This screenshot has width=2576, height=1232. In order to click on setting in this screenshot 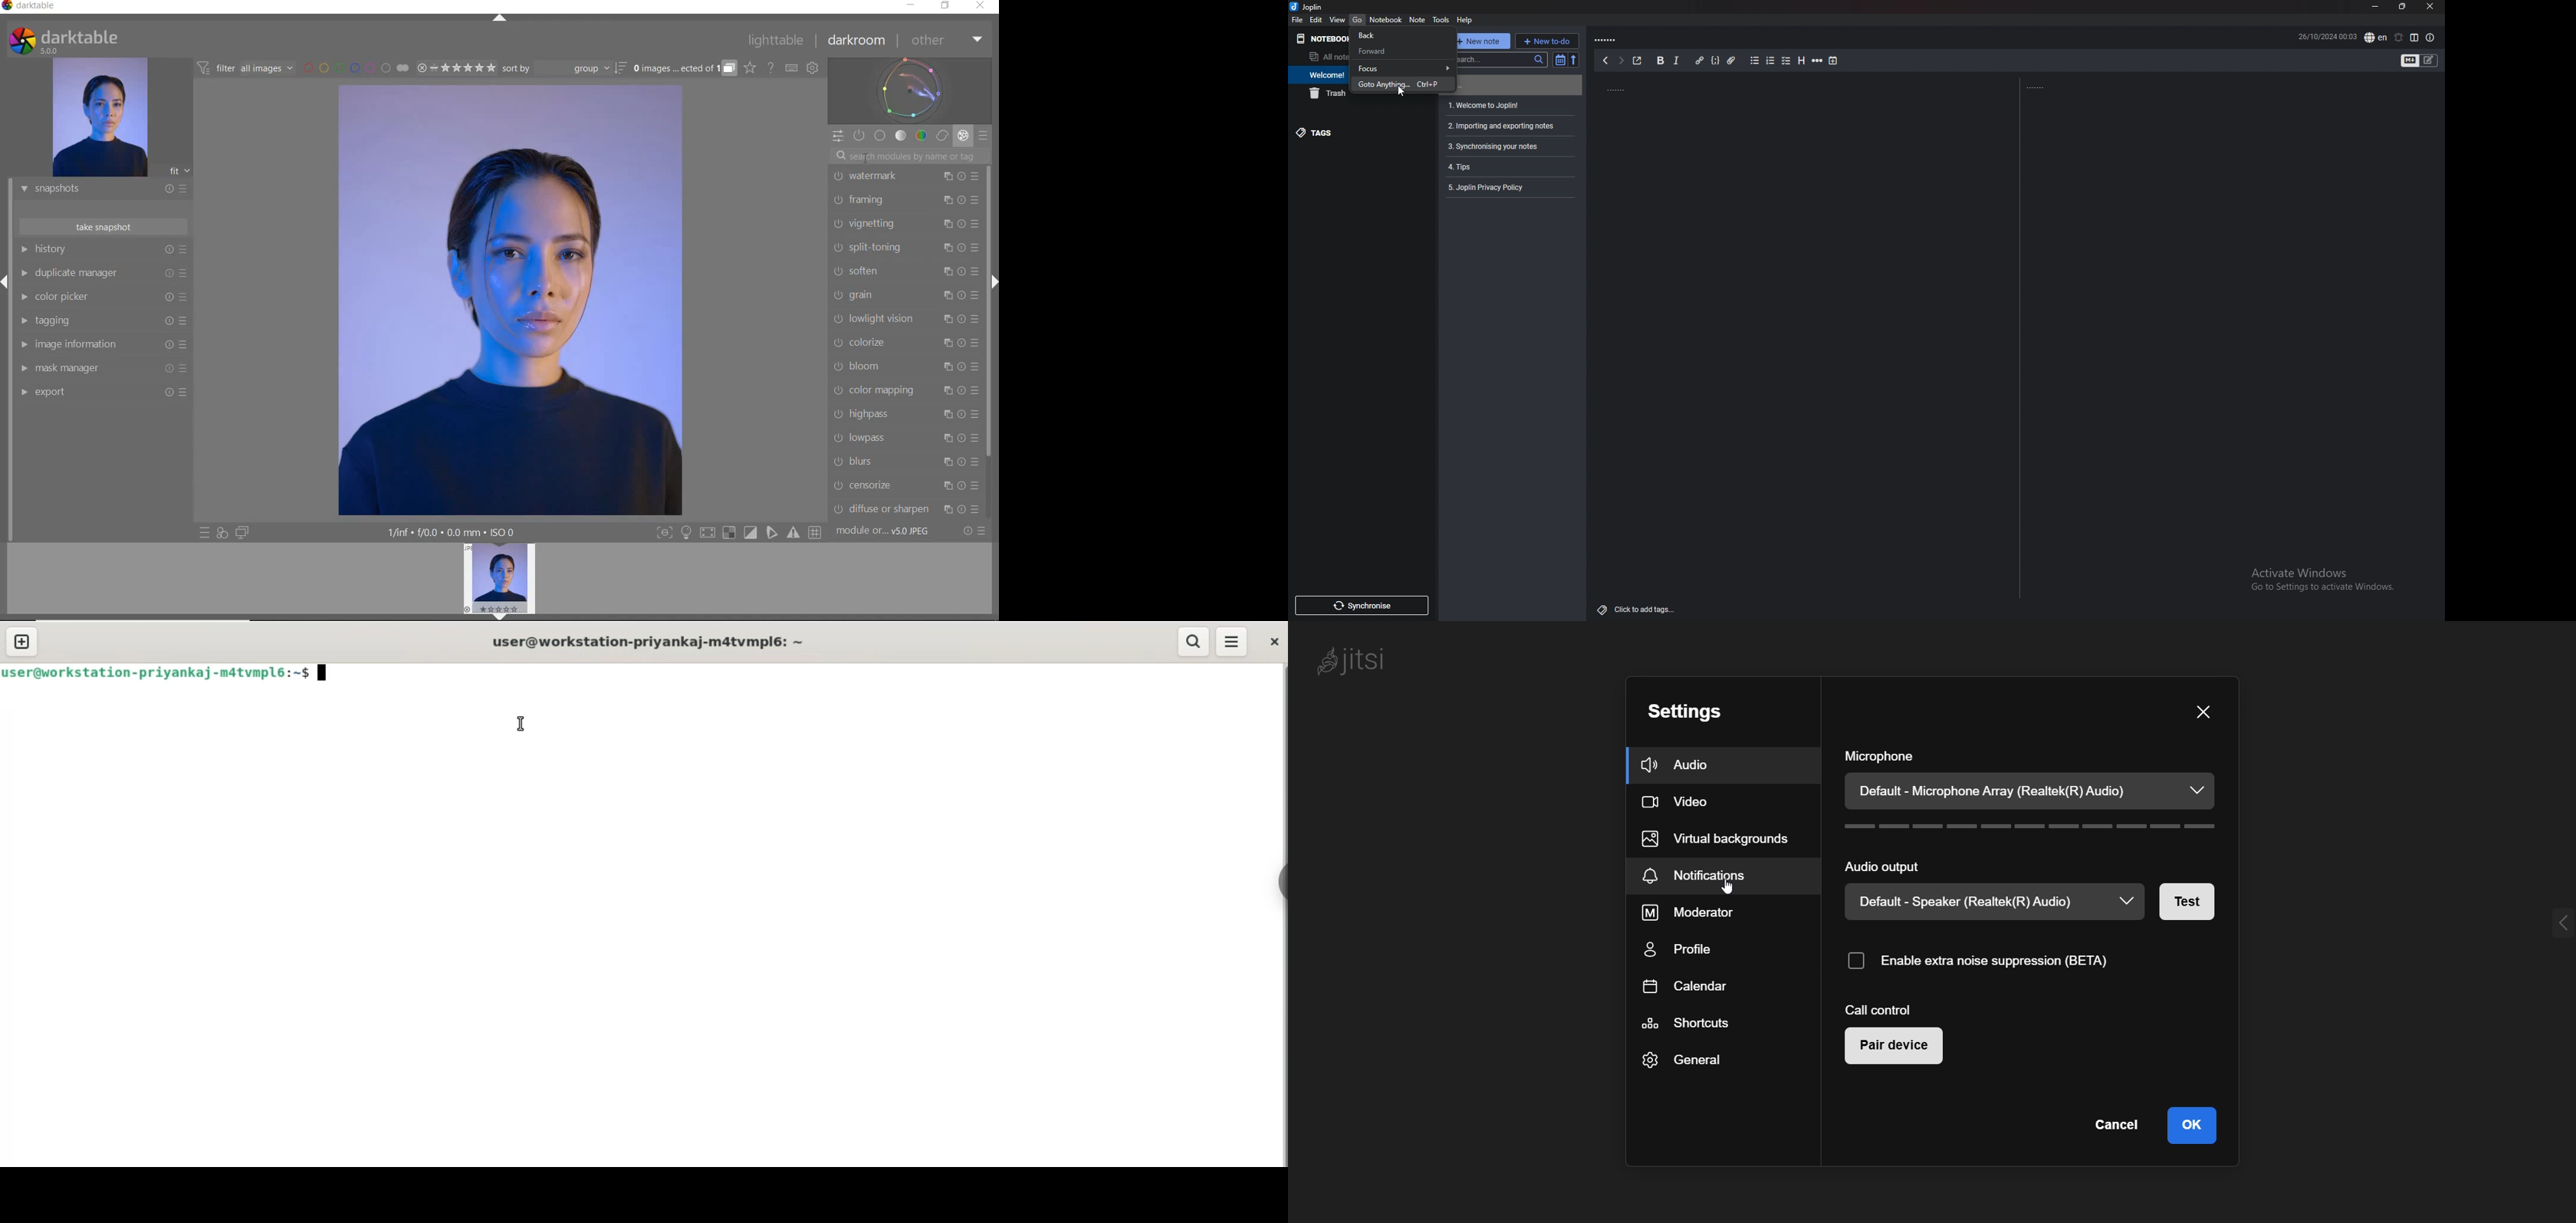, I will do `click(1684, 712)`.